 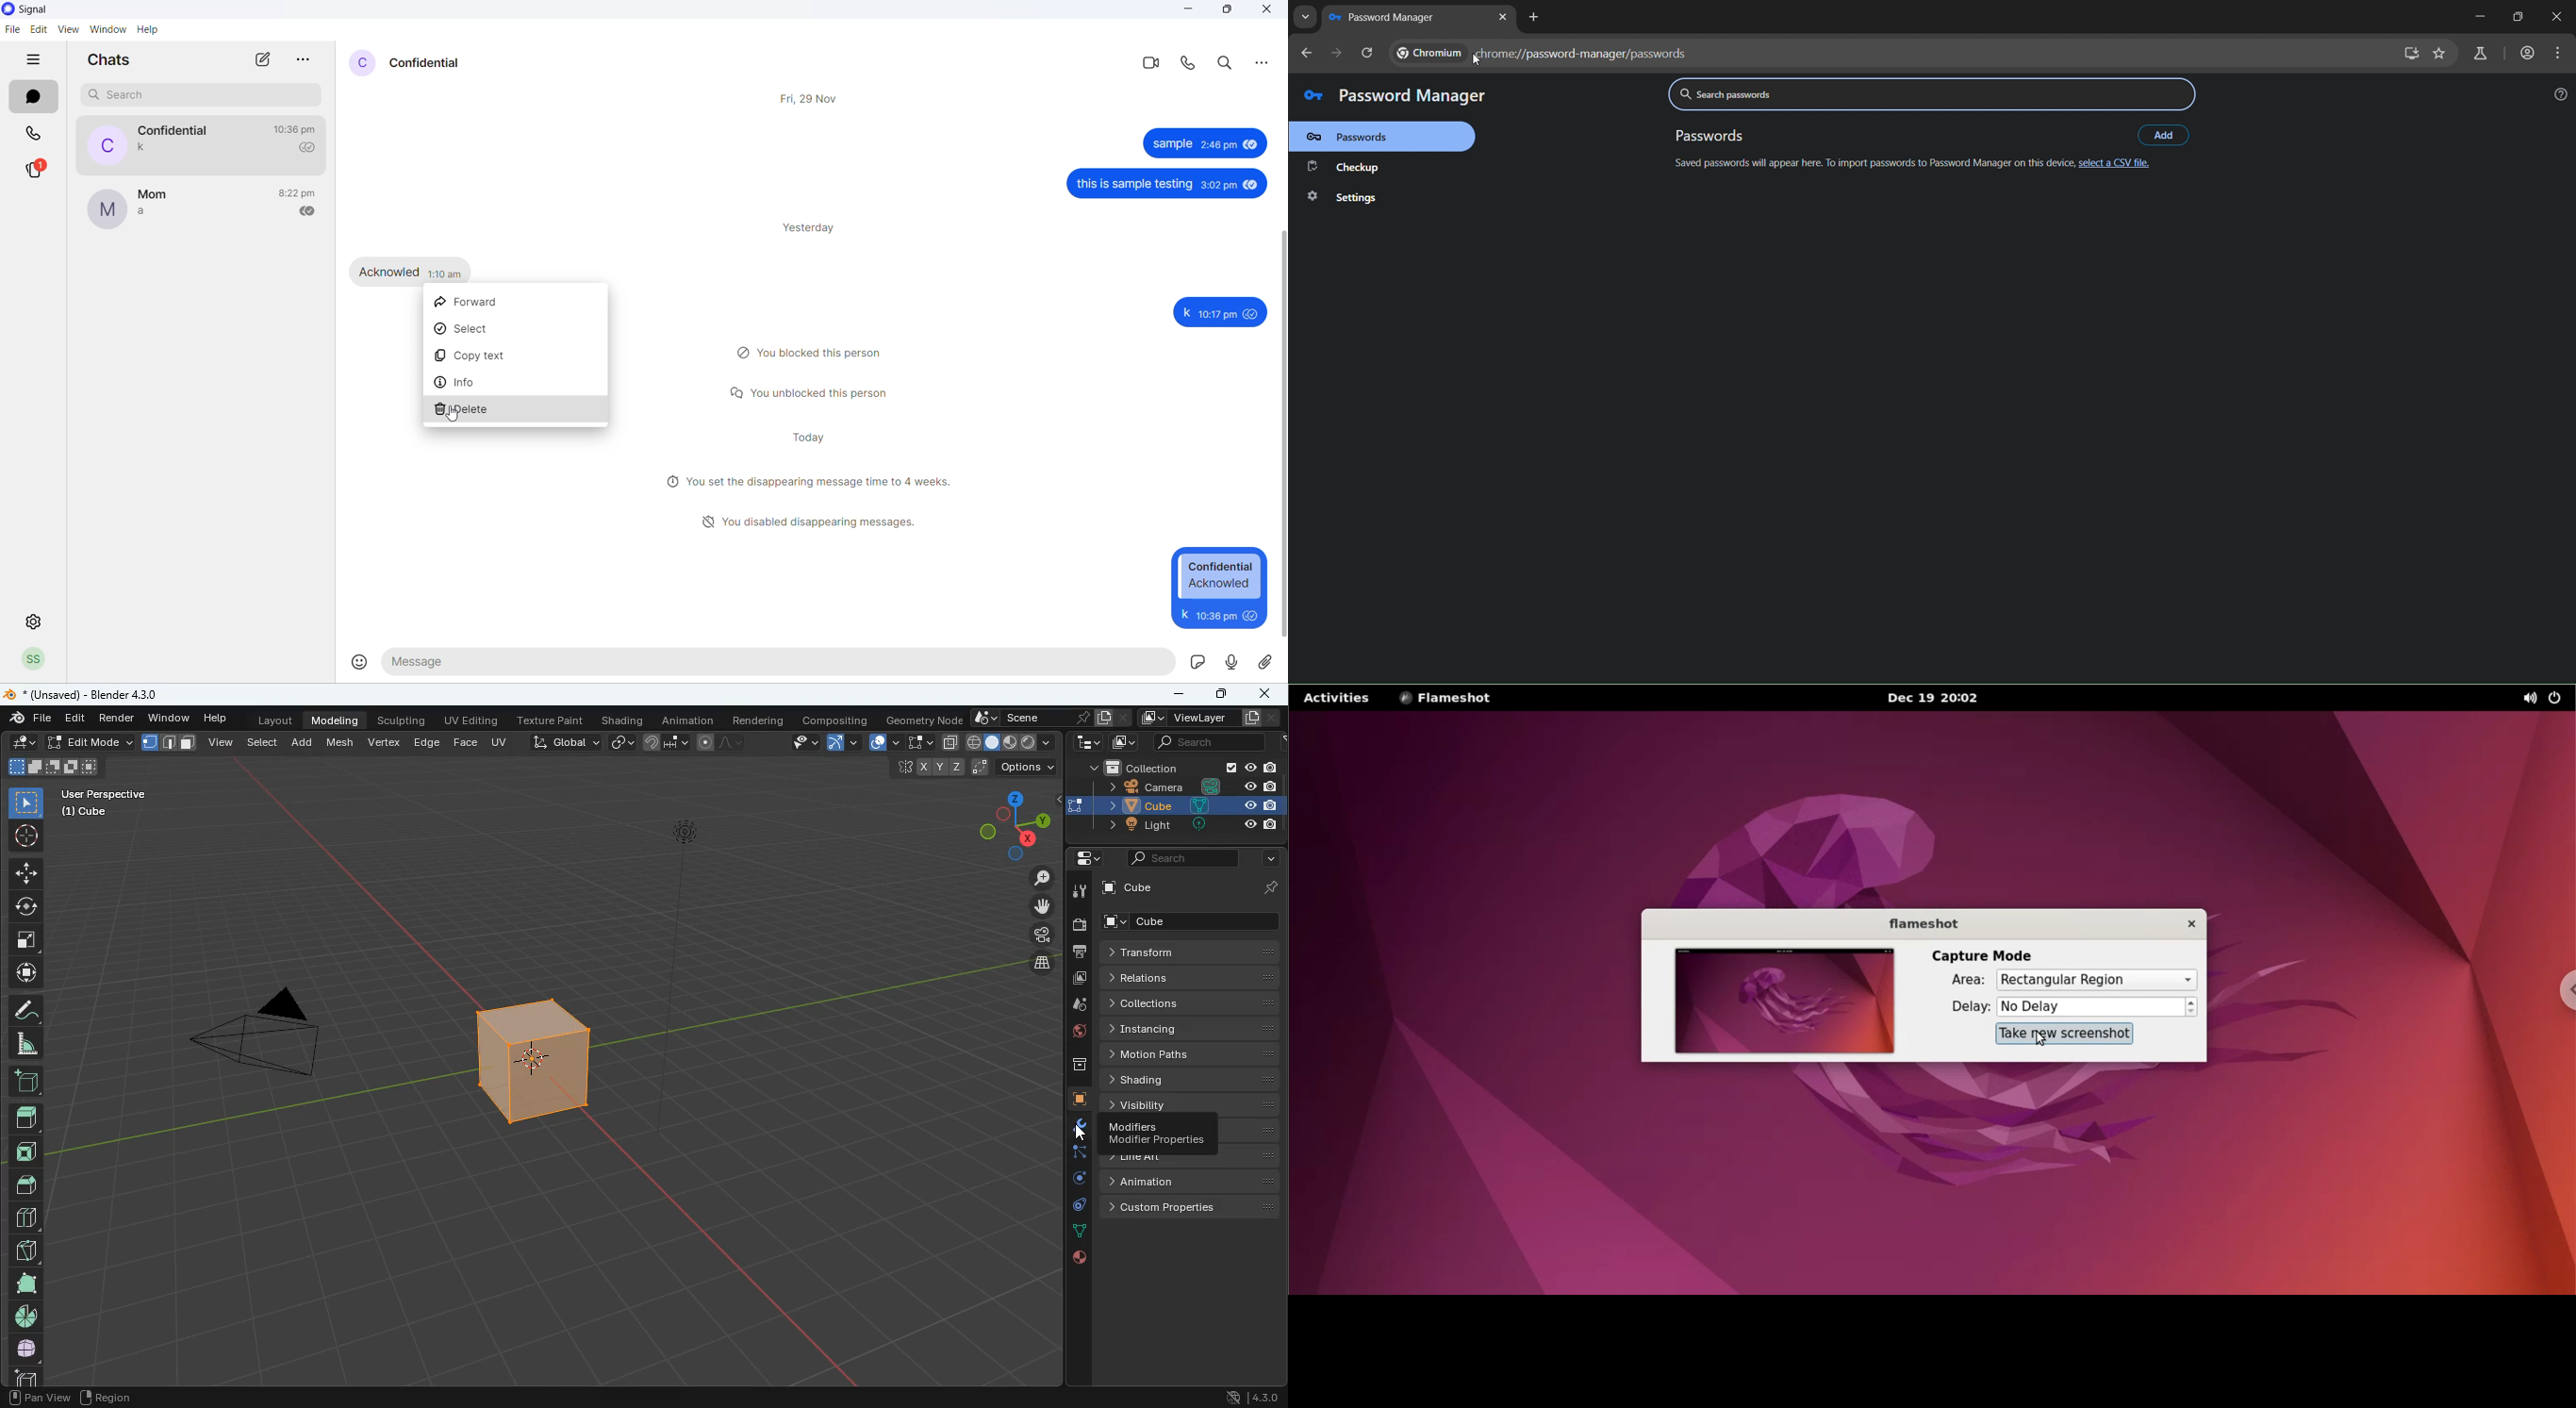 I want to click on calls, so click(x=38, y=134).